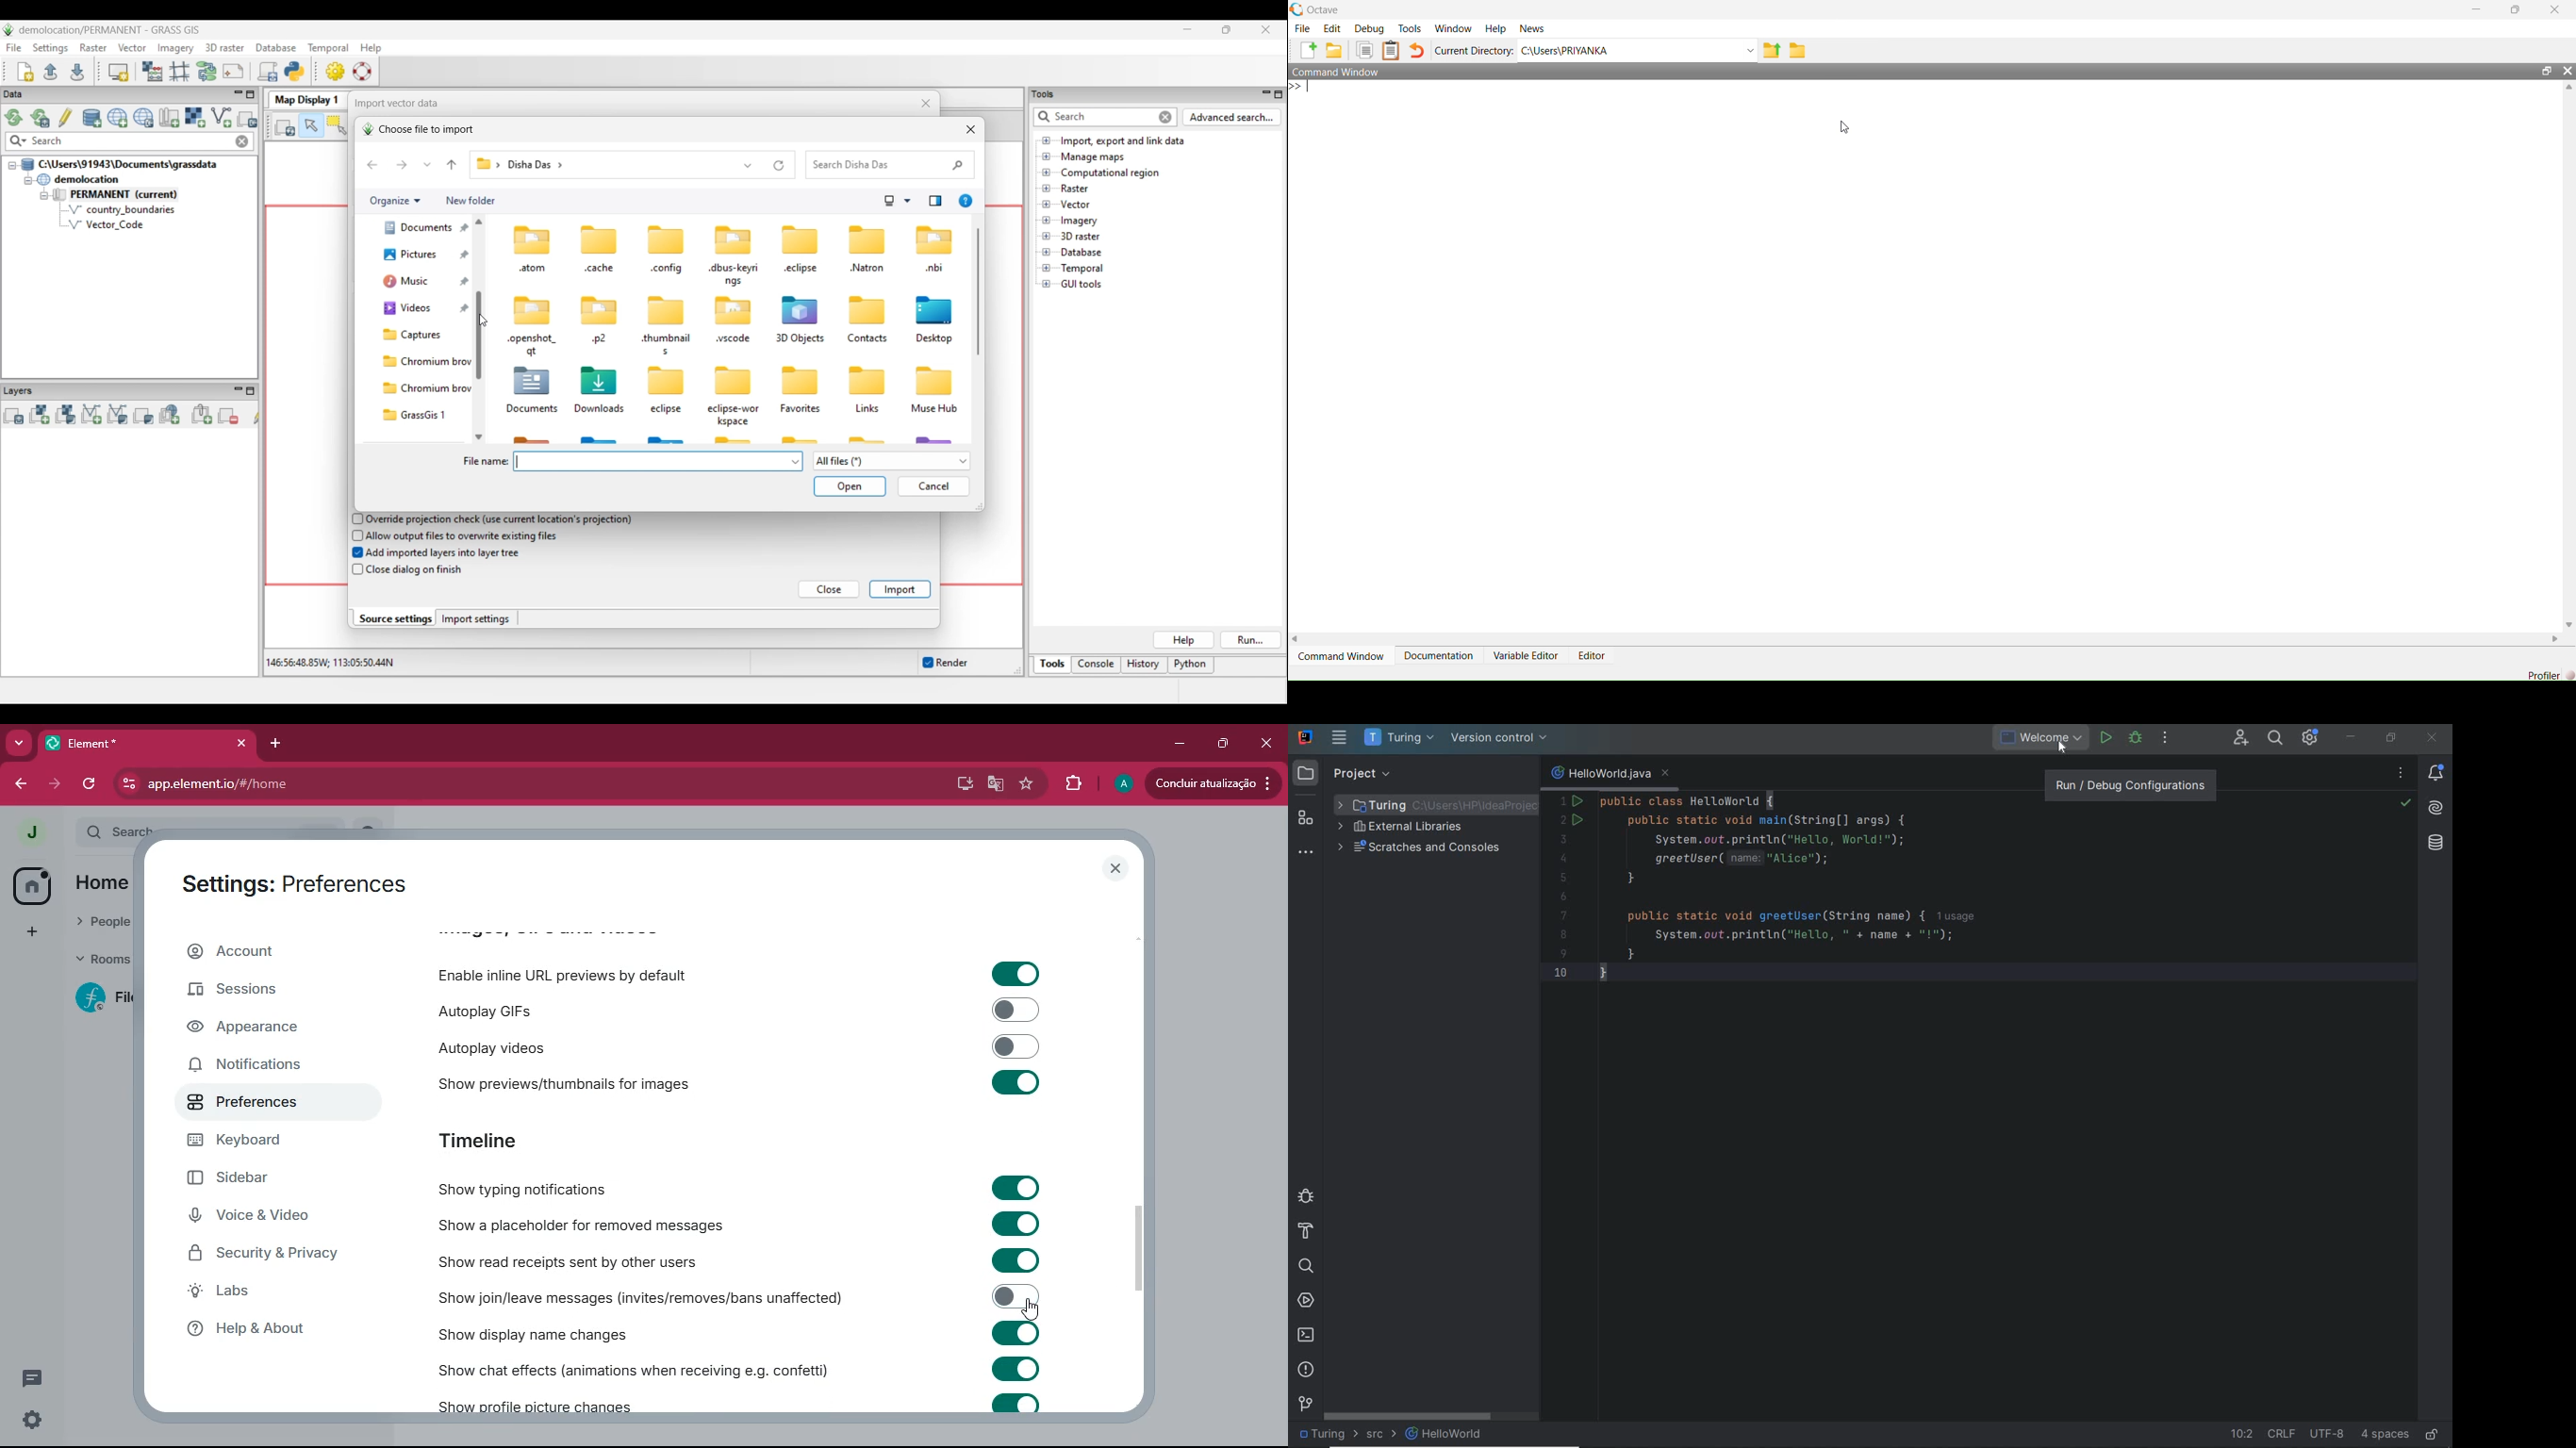  Describe the element at coordinates (91, 785) in the screenshot. I see `refresh` at that location.